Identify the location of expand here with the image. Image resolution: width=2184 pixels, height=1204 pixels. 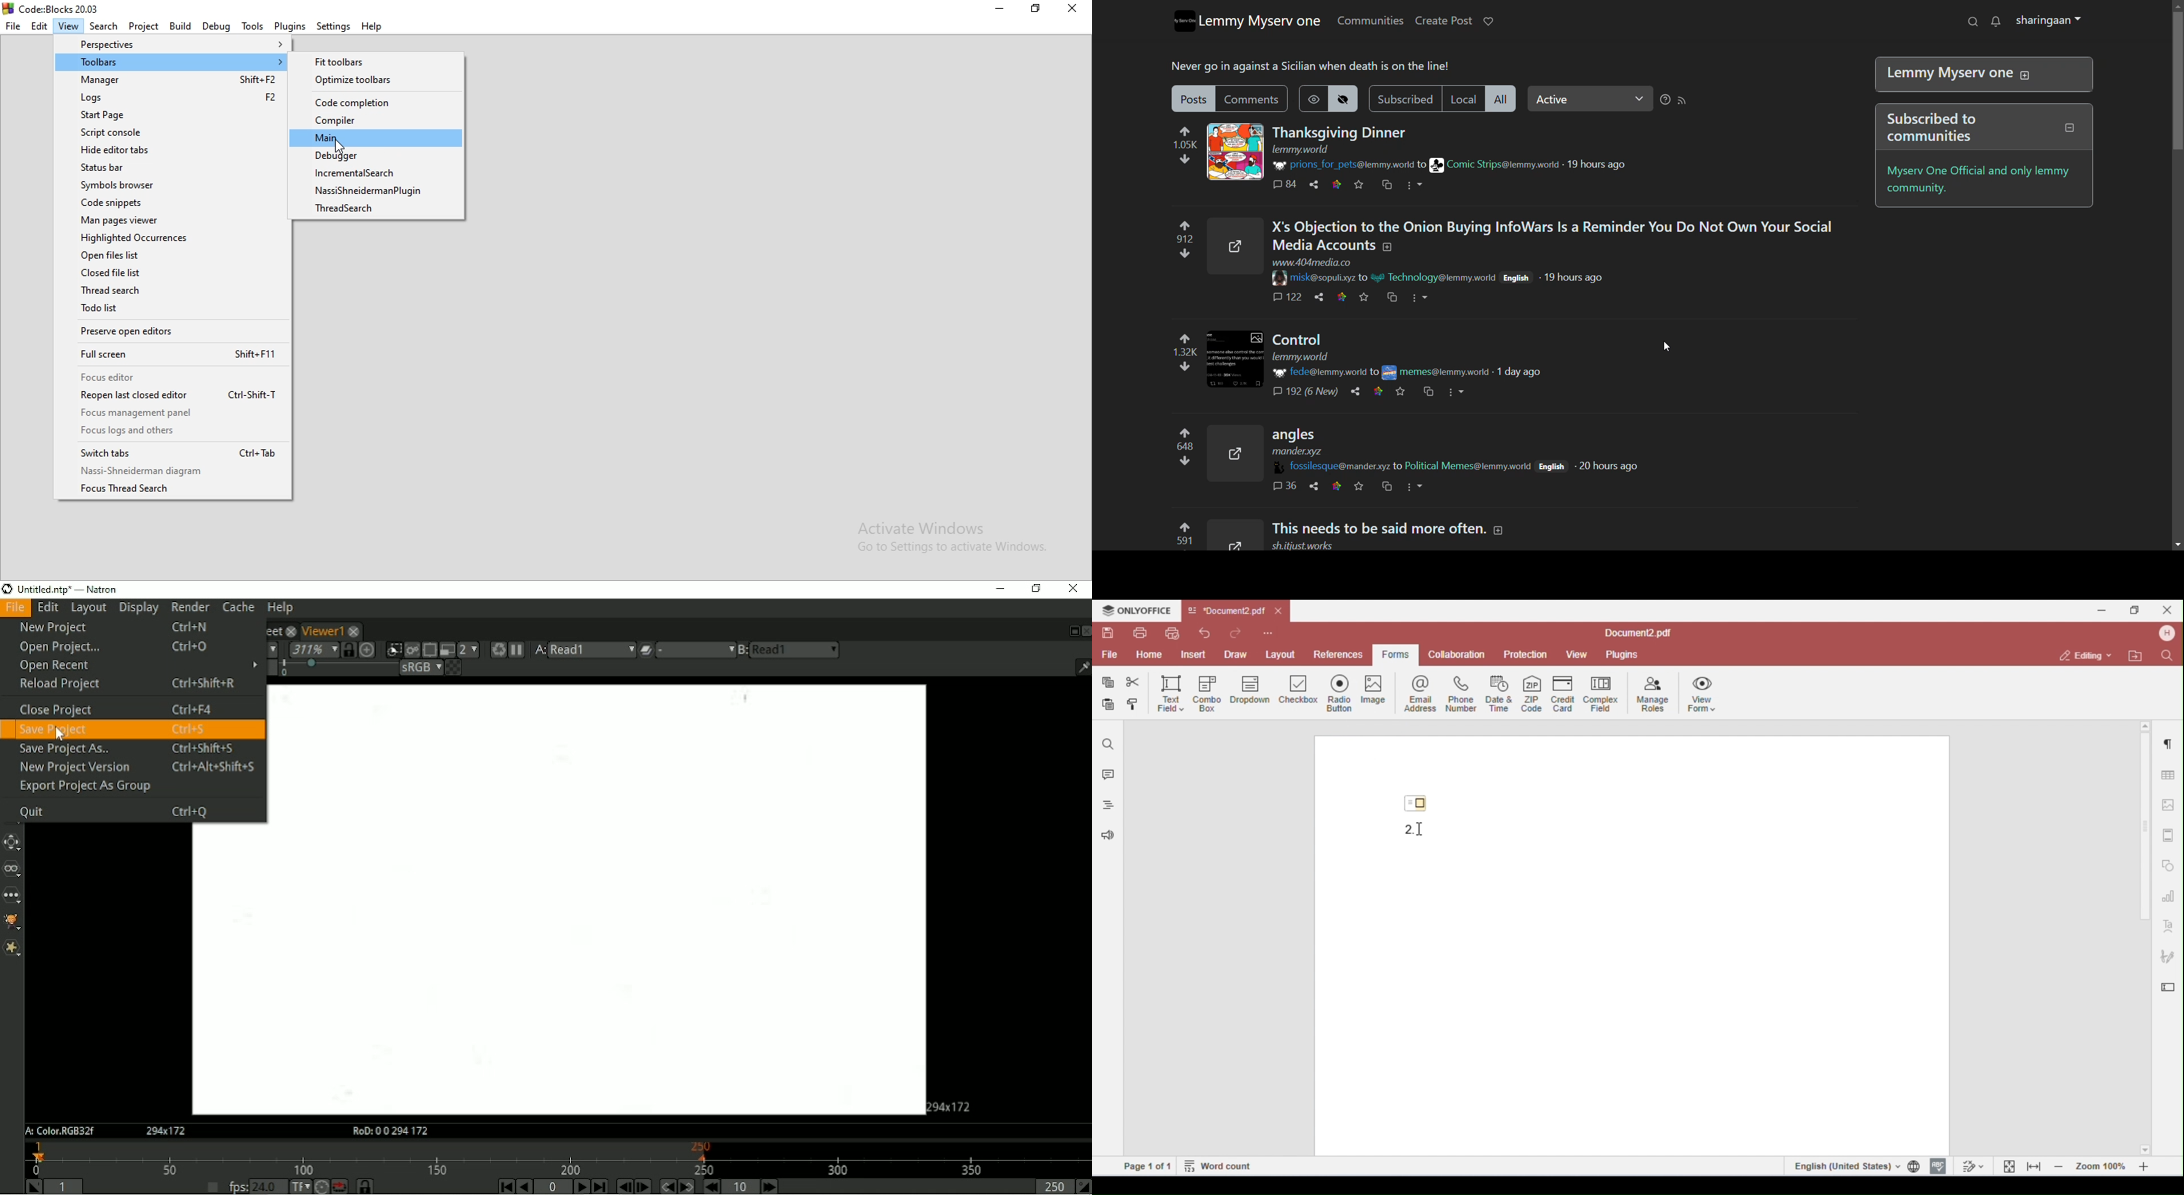
(1235, 152).